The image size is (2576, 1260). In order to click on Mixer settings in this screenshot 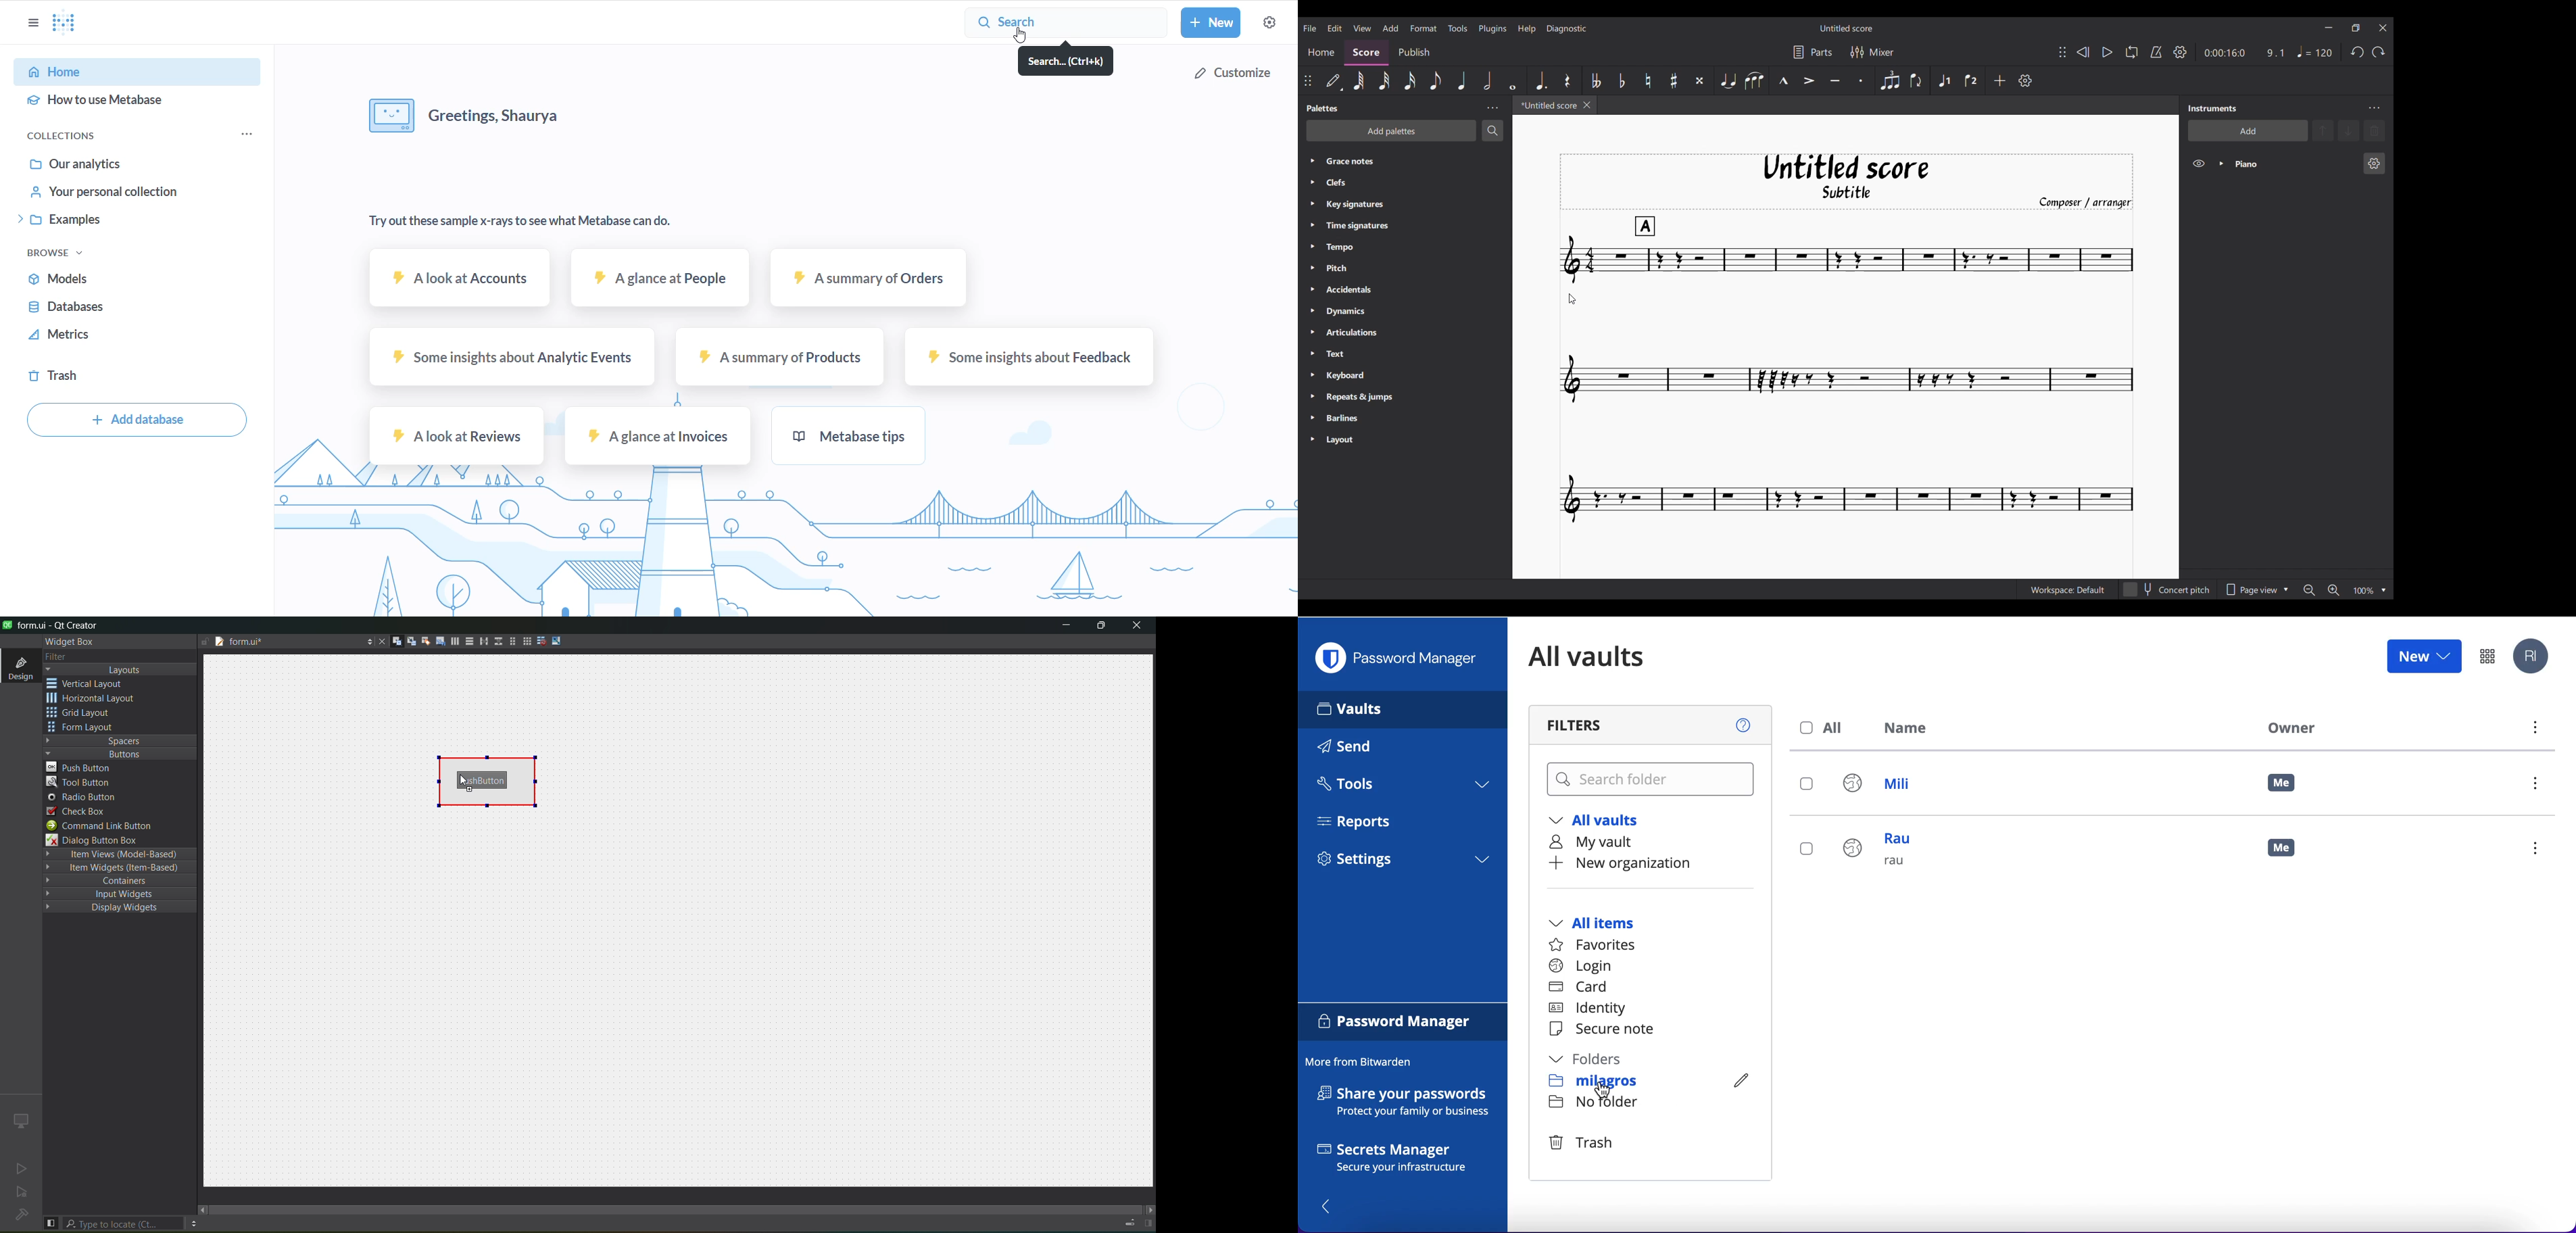, I will do `click(1872, 52)`.